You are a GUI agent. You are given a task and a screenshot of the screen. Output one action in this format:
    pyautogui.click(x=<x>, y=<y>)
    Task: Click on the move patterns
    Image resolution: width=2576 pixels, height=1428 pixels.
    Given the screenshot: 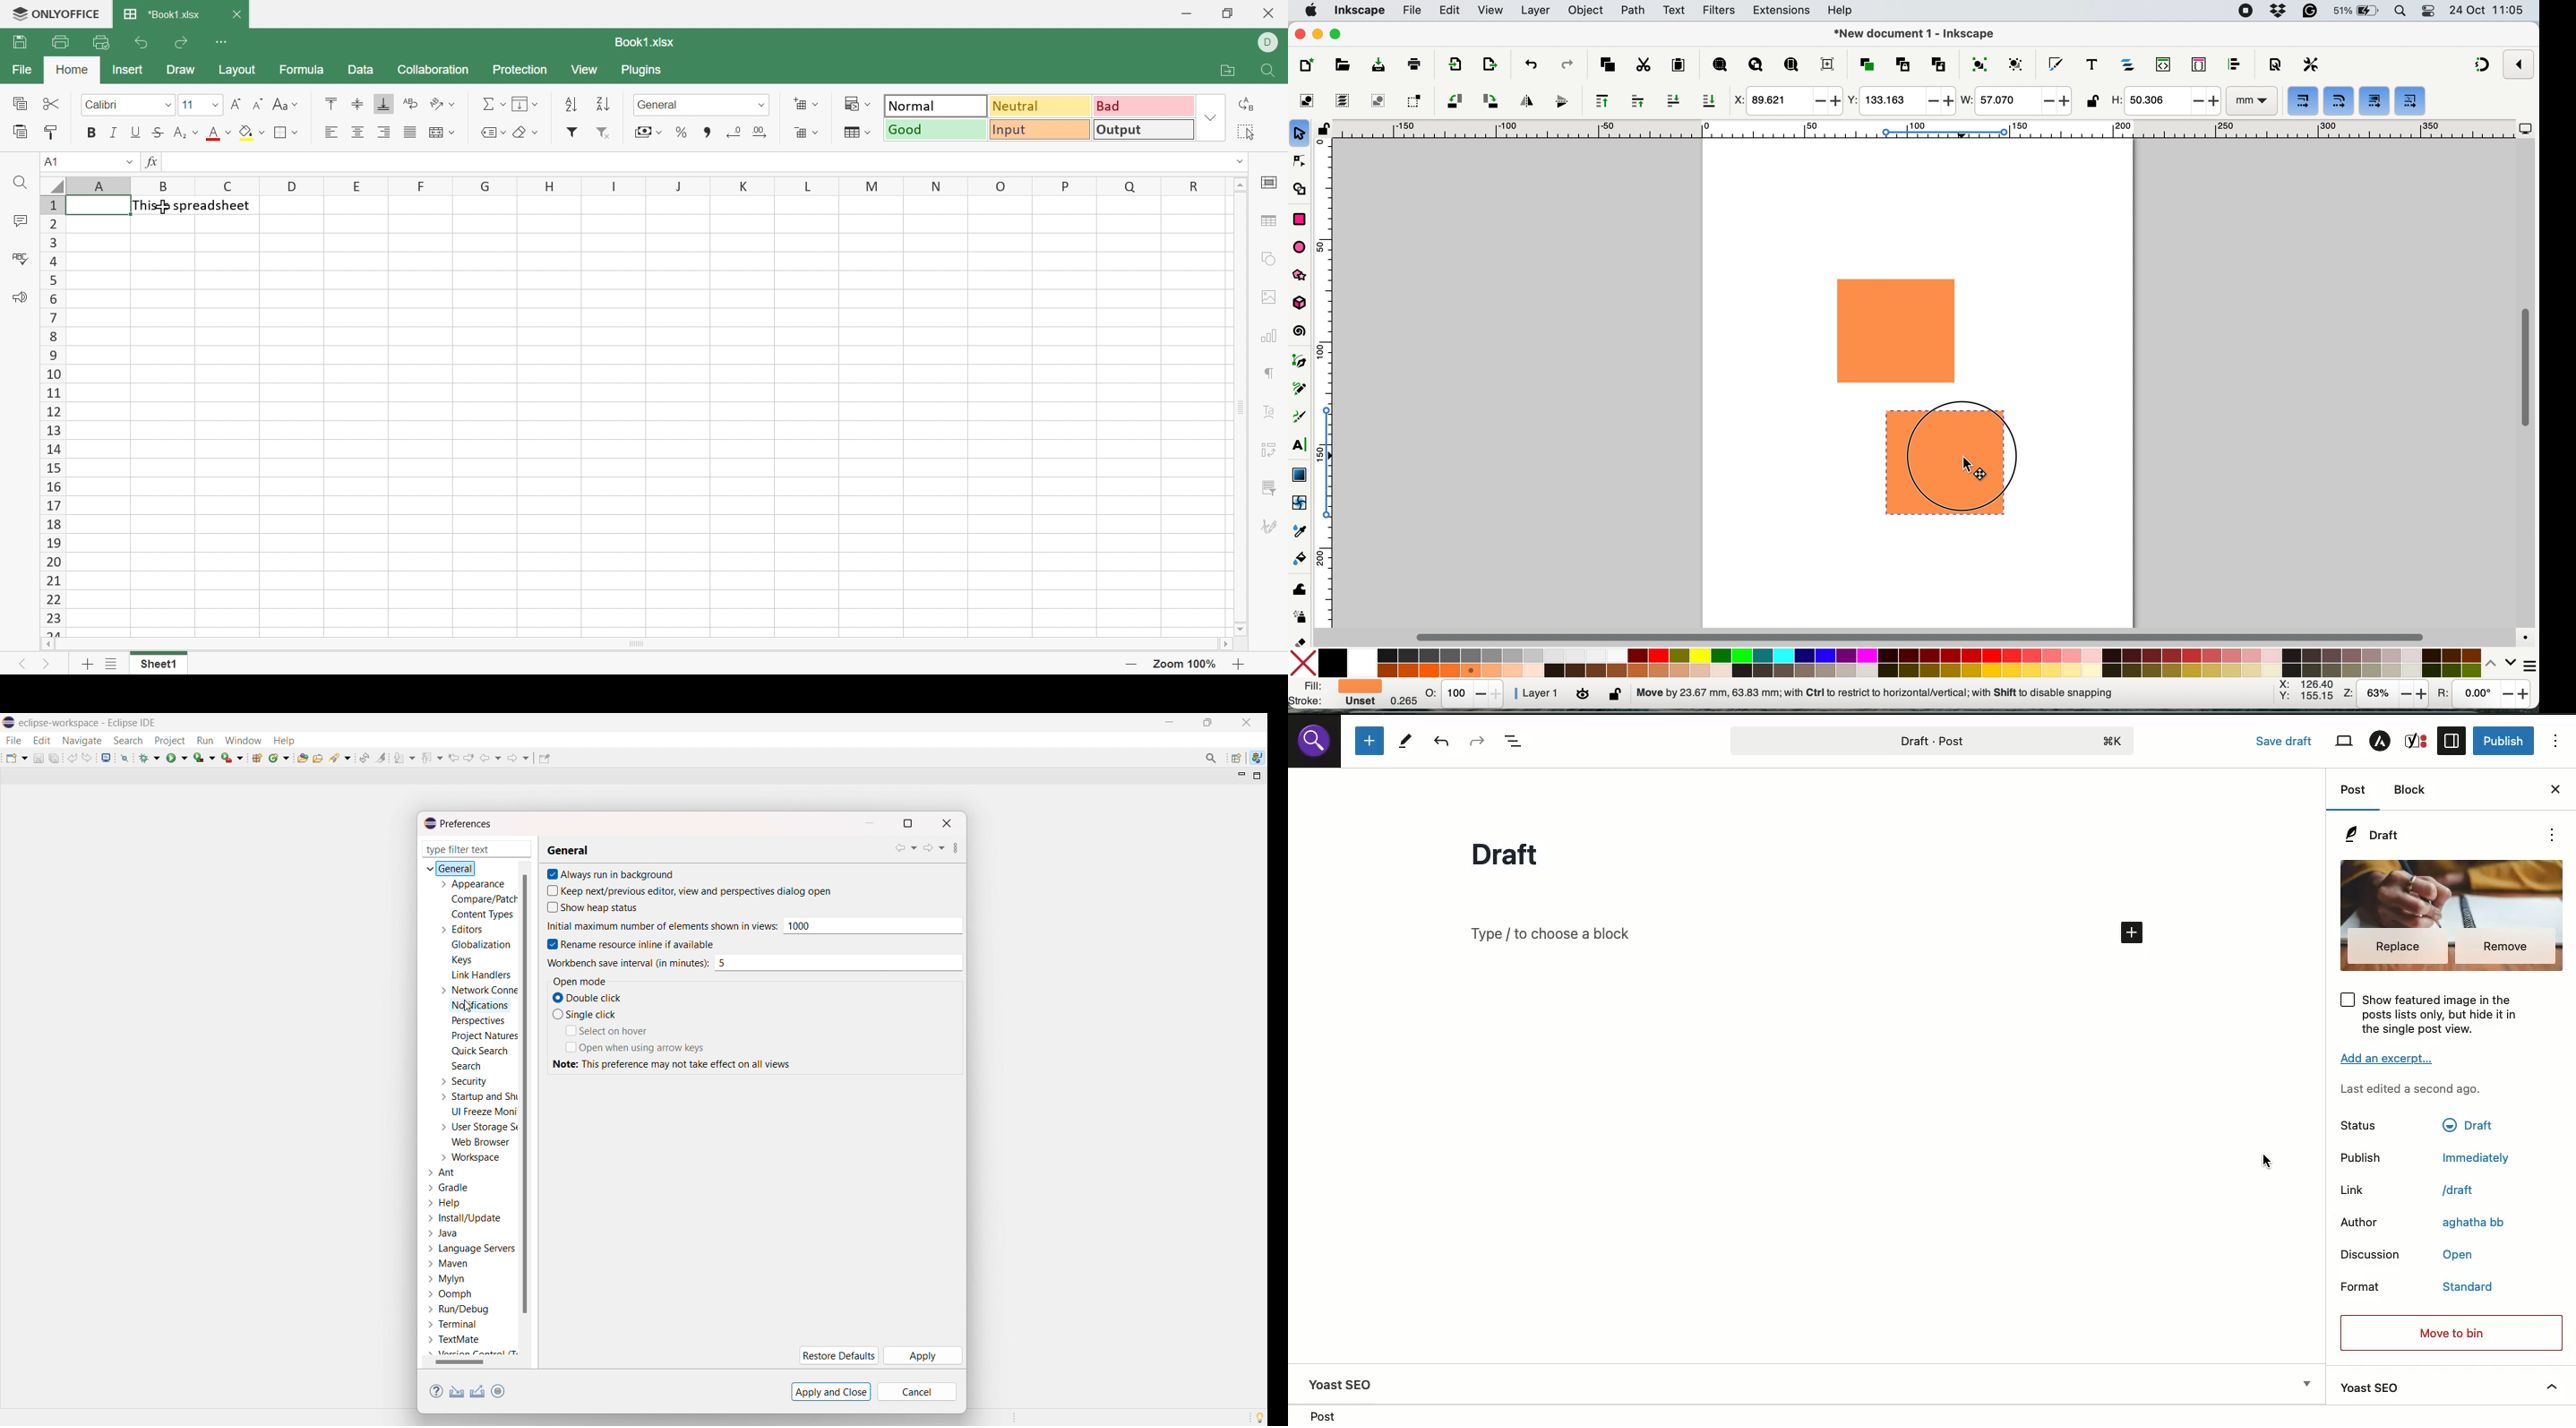 What is the action you would take?
    pyautogui.click(x=2410, y=102)
    